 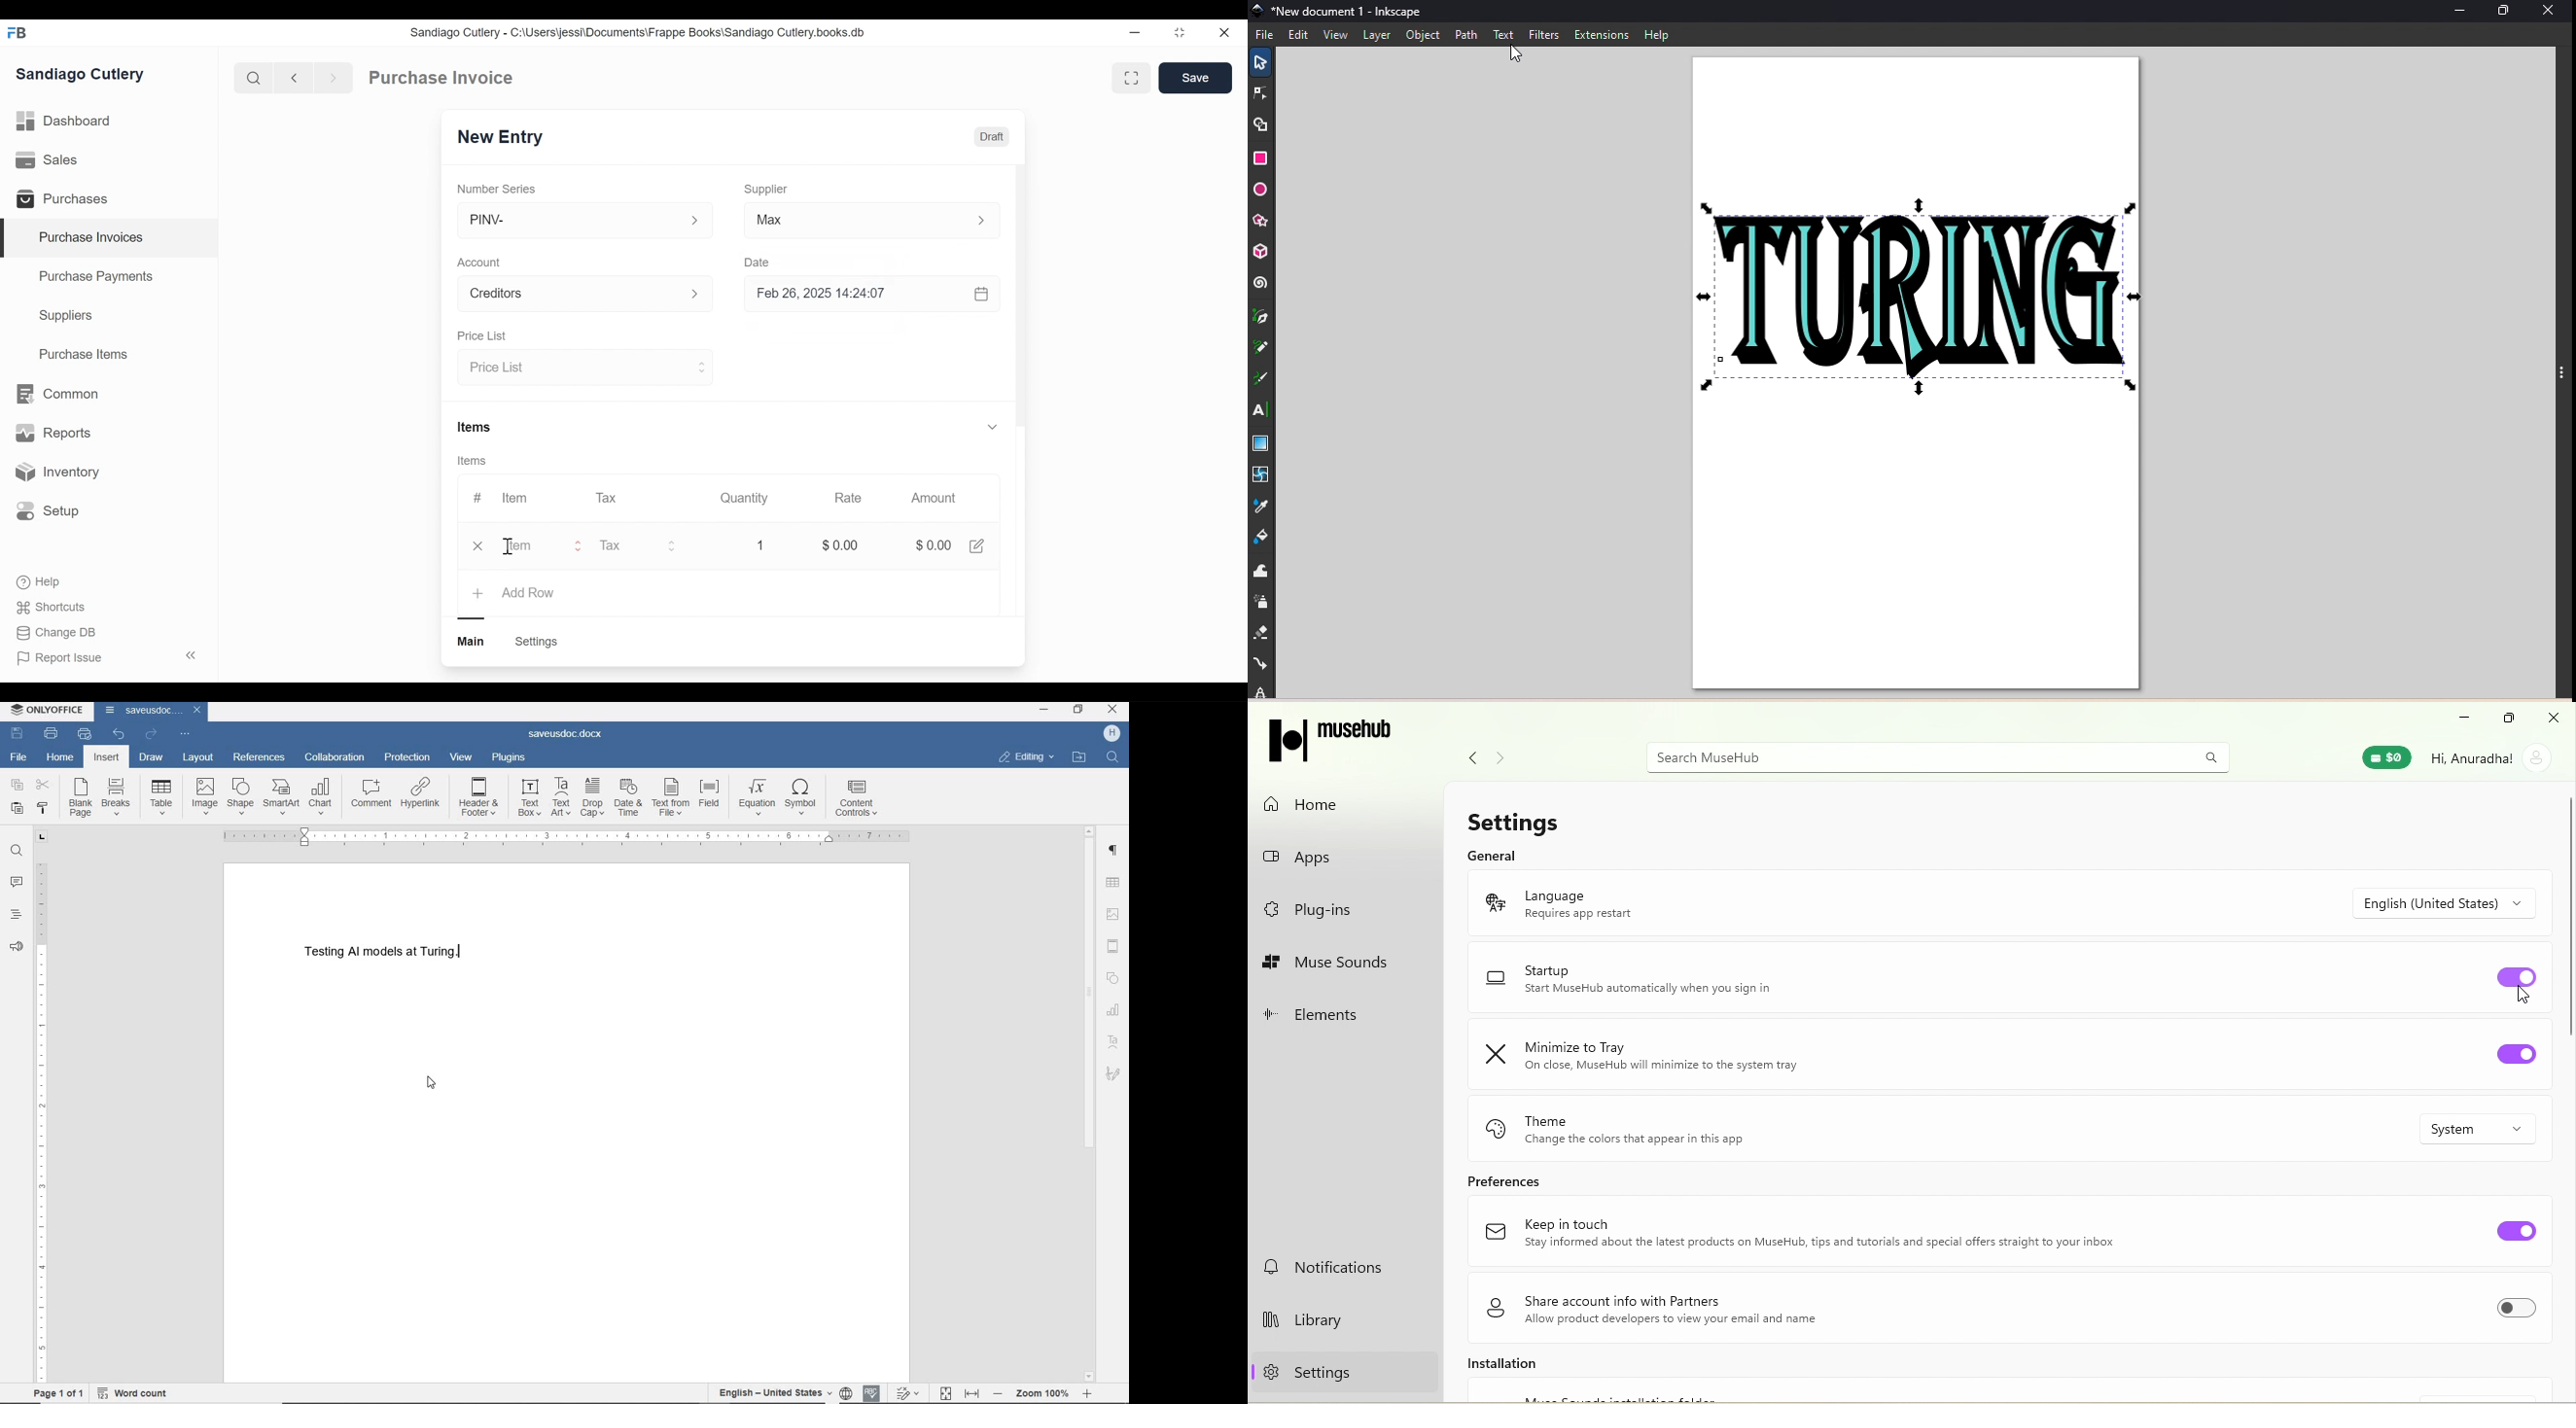 What do you see at coordinates (1298, 35) in the screenshot?
I see `Edit` at bounding box center [1298, 35].